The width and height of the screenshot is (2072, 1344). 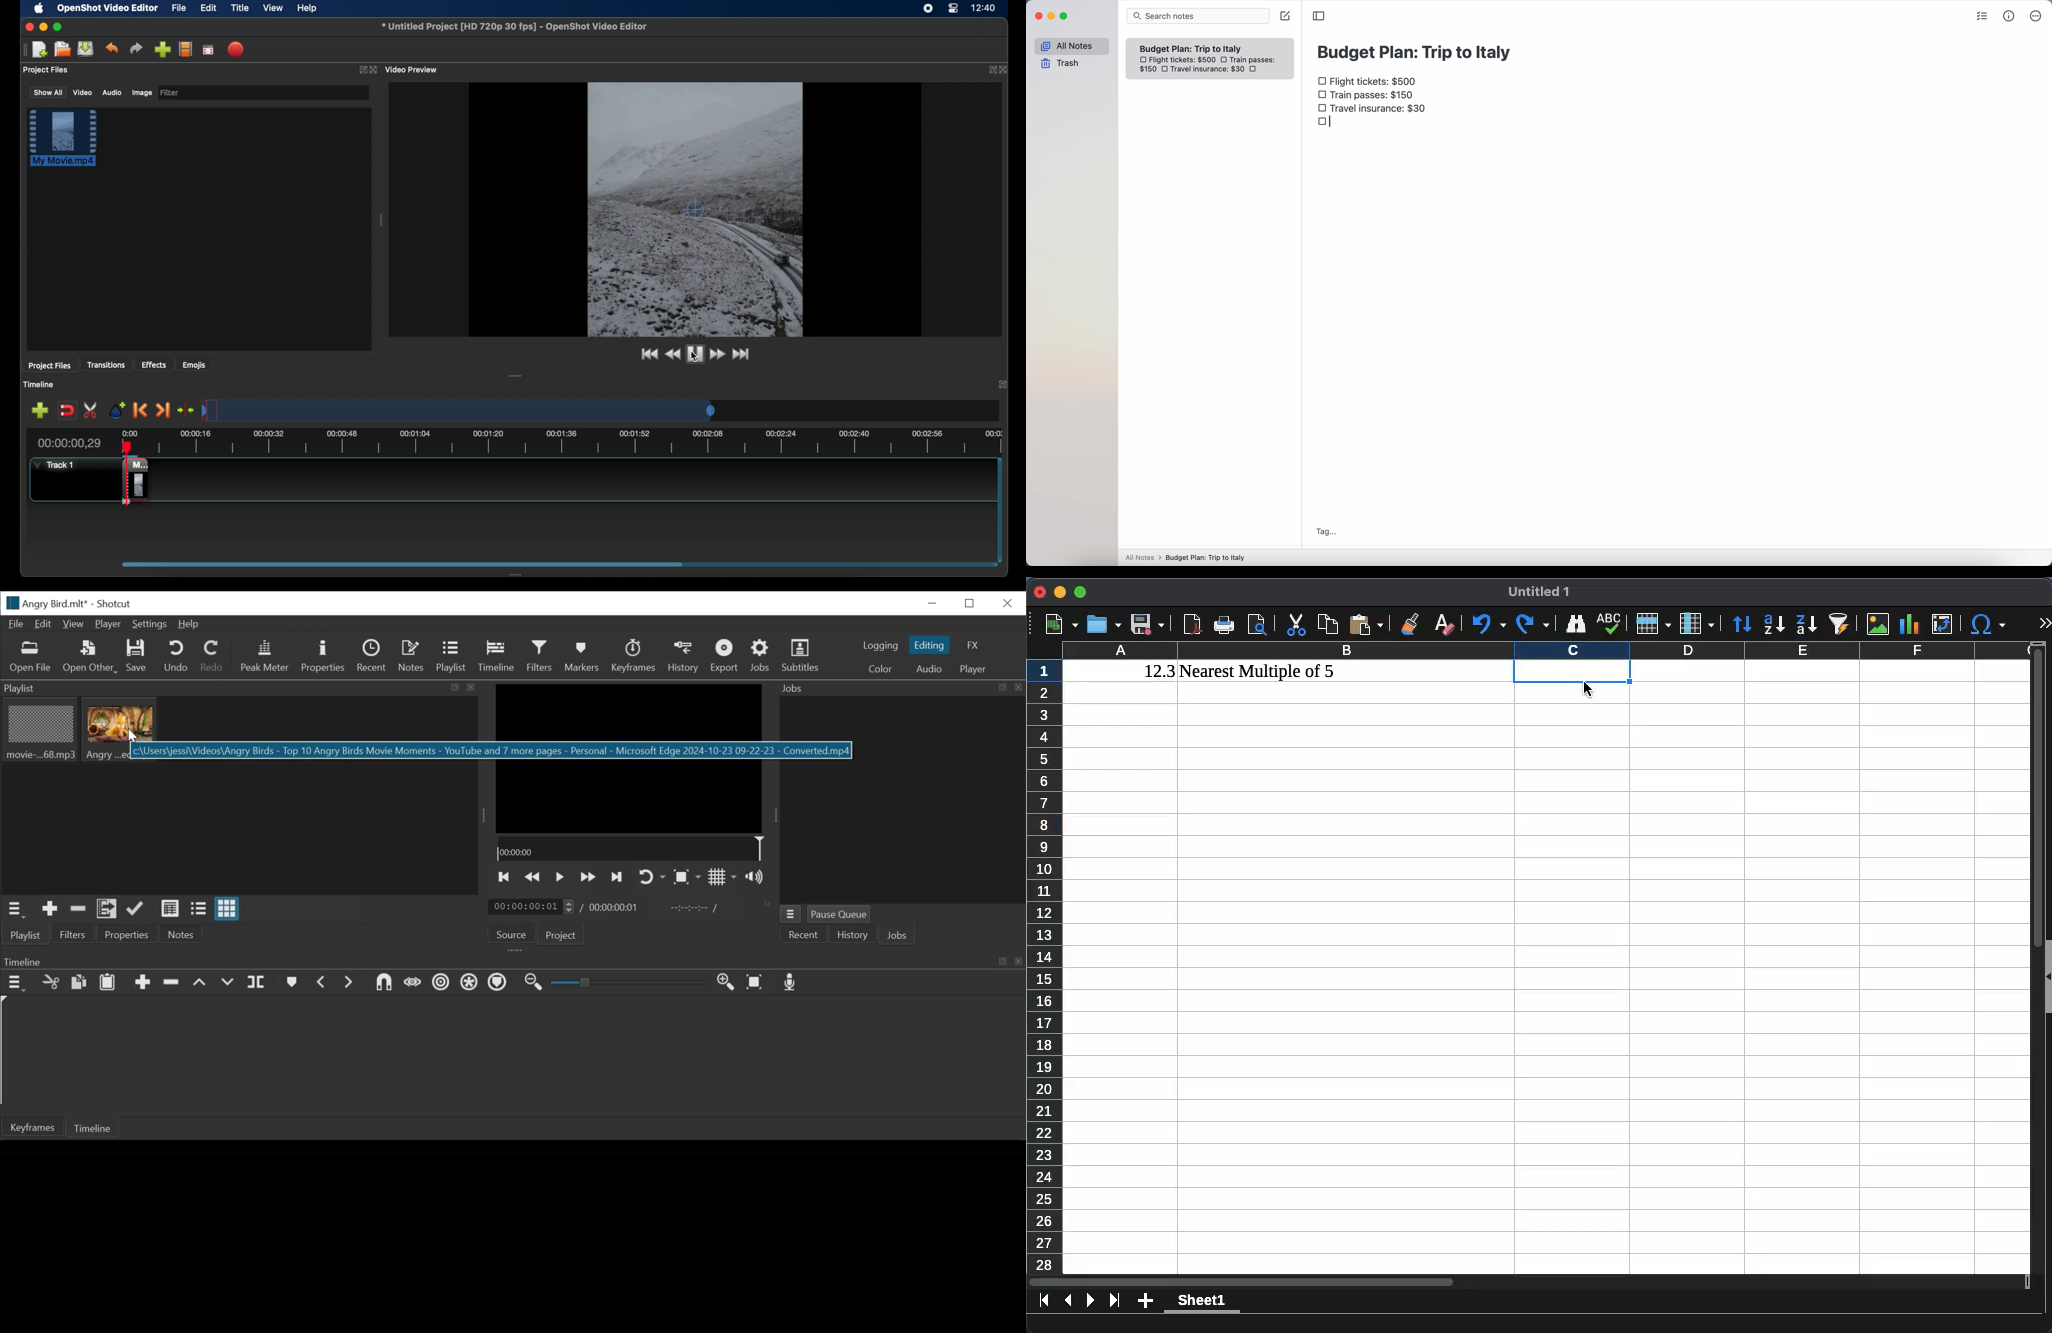 What do you see at coordinates (91, 409) in the screenshot?
I see `enable razor` at bounding box center [91, 409].